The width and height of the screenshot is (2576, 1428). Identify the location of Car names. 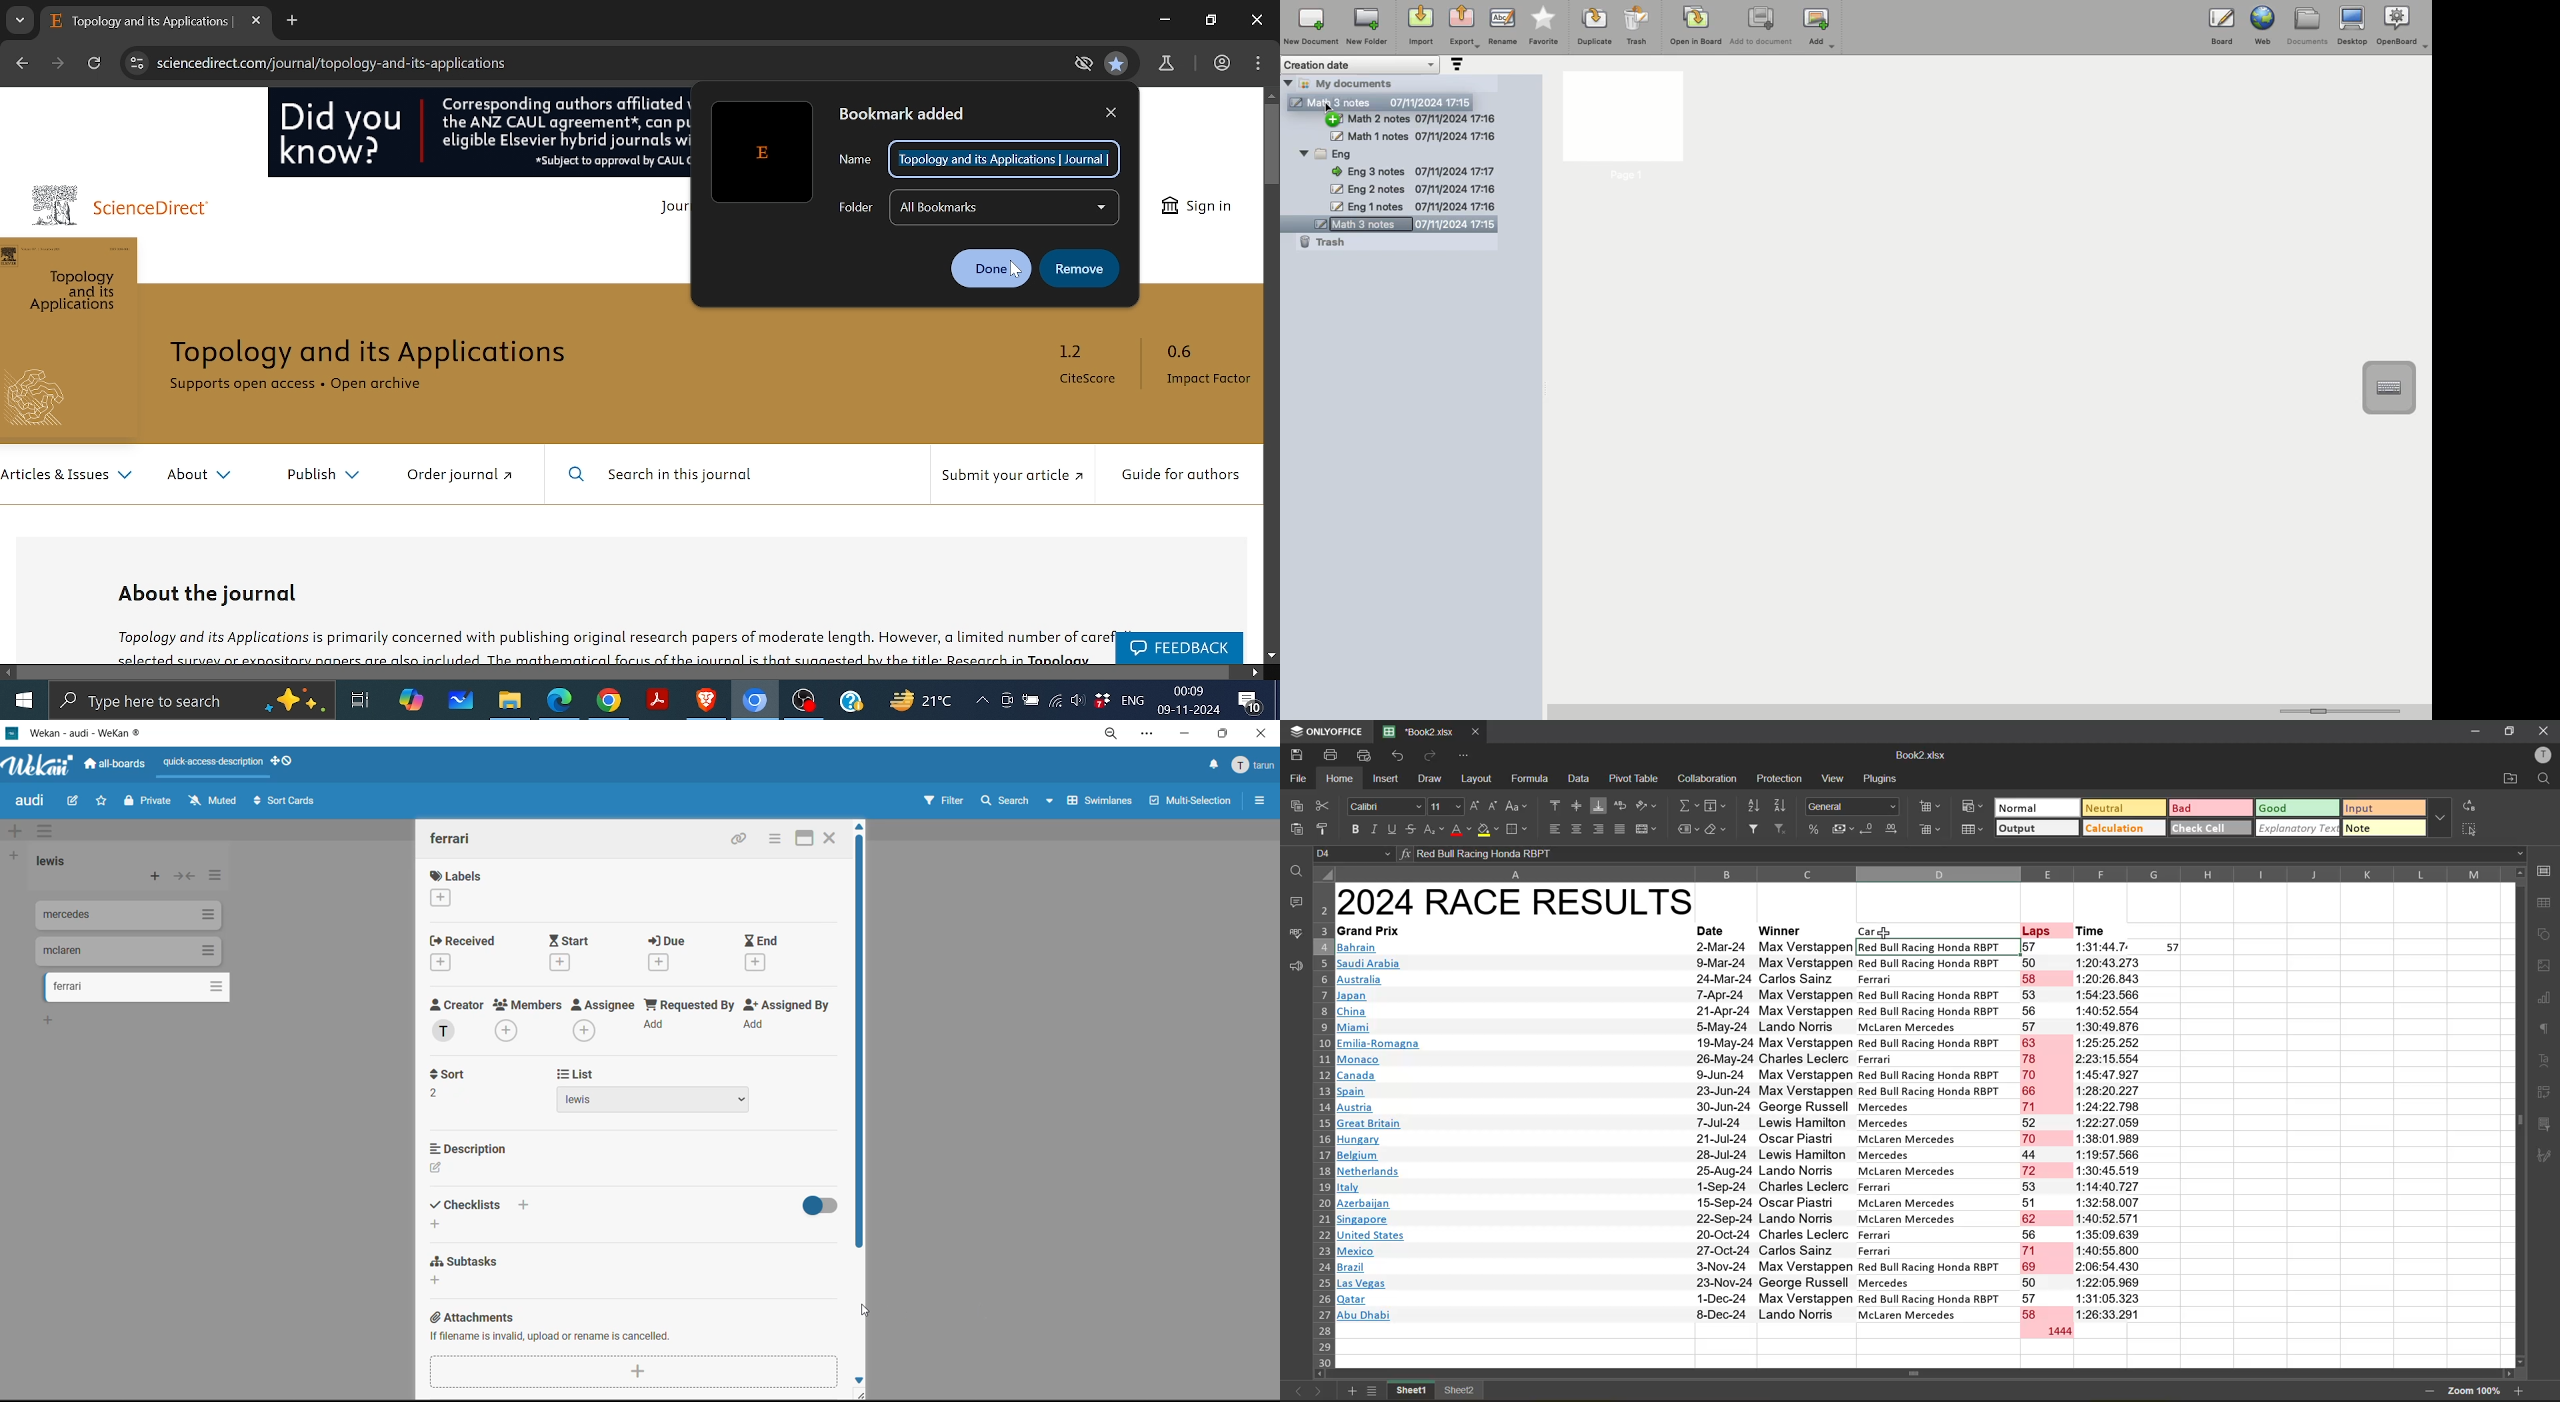
(1935, 1133).